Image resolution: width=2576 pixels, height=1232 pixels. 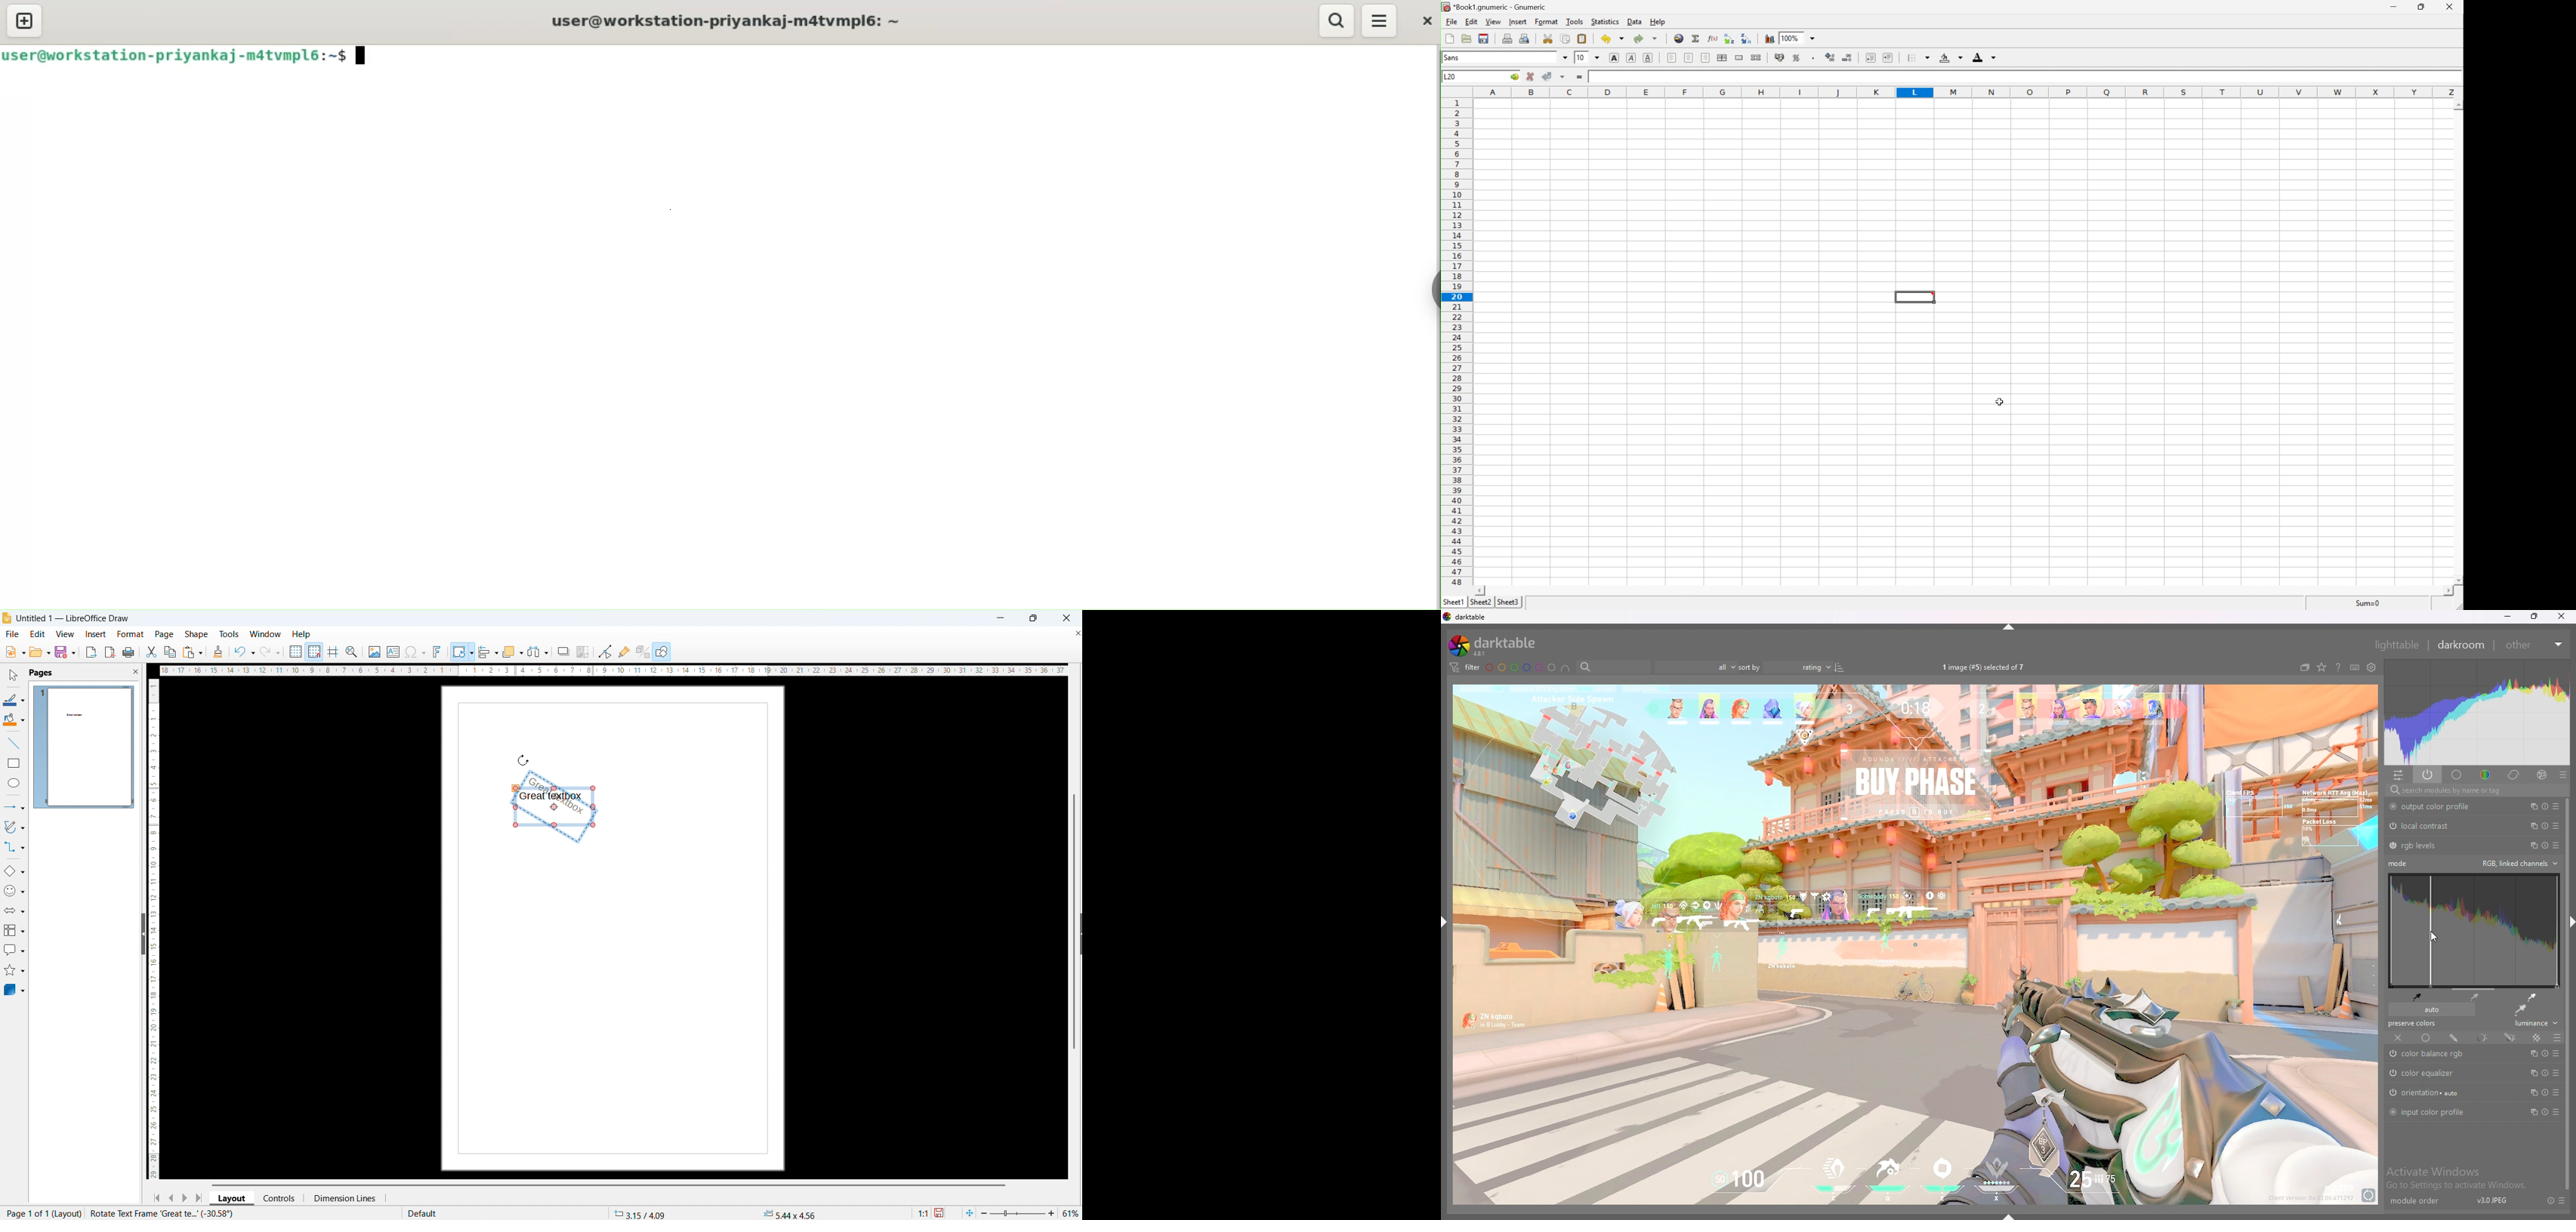 I want to click on uniformly, so click(x=2426, y=1038).